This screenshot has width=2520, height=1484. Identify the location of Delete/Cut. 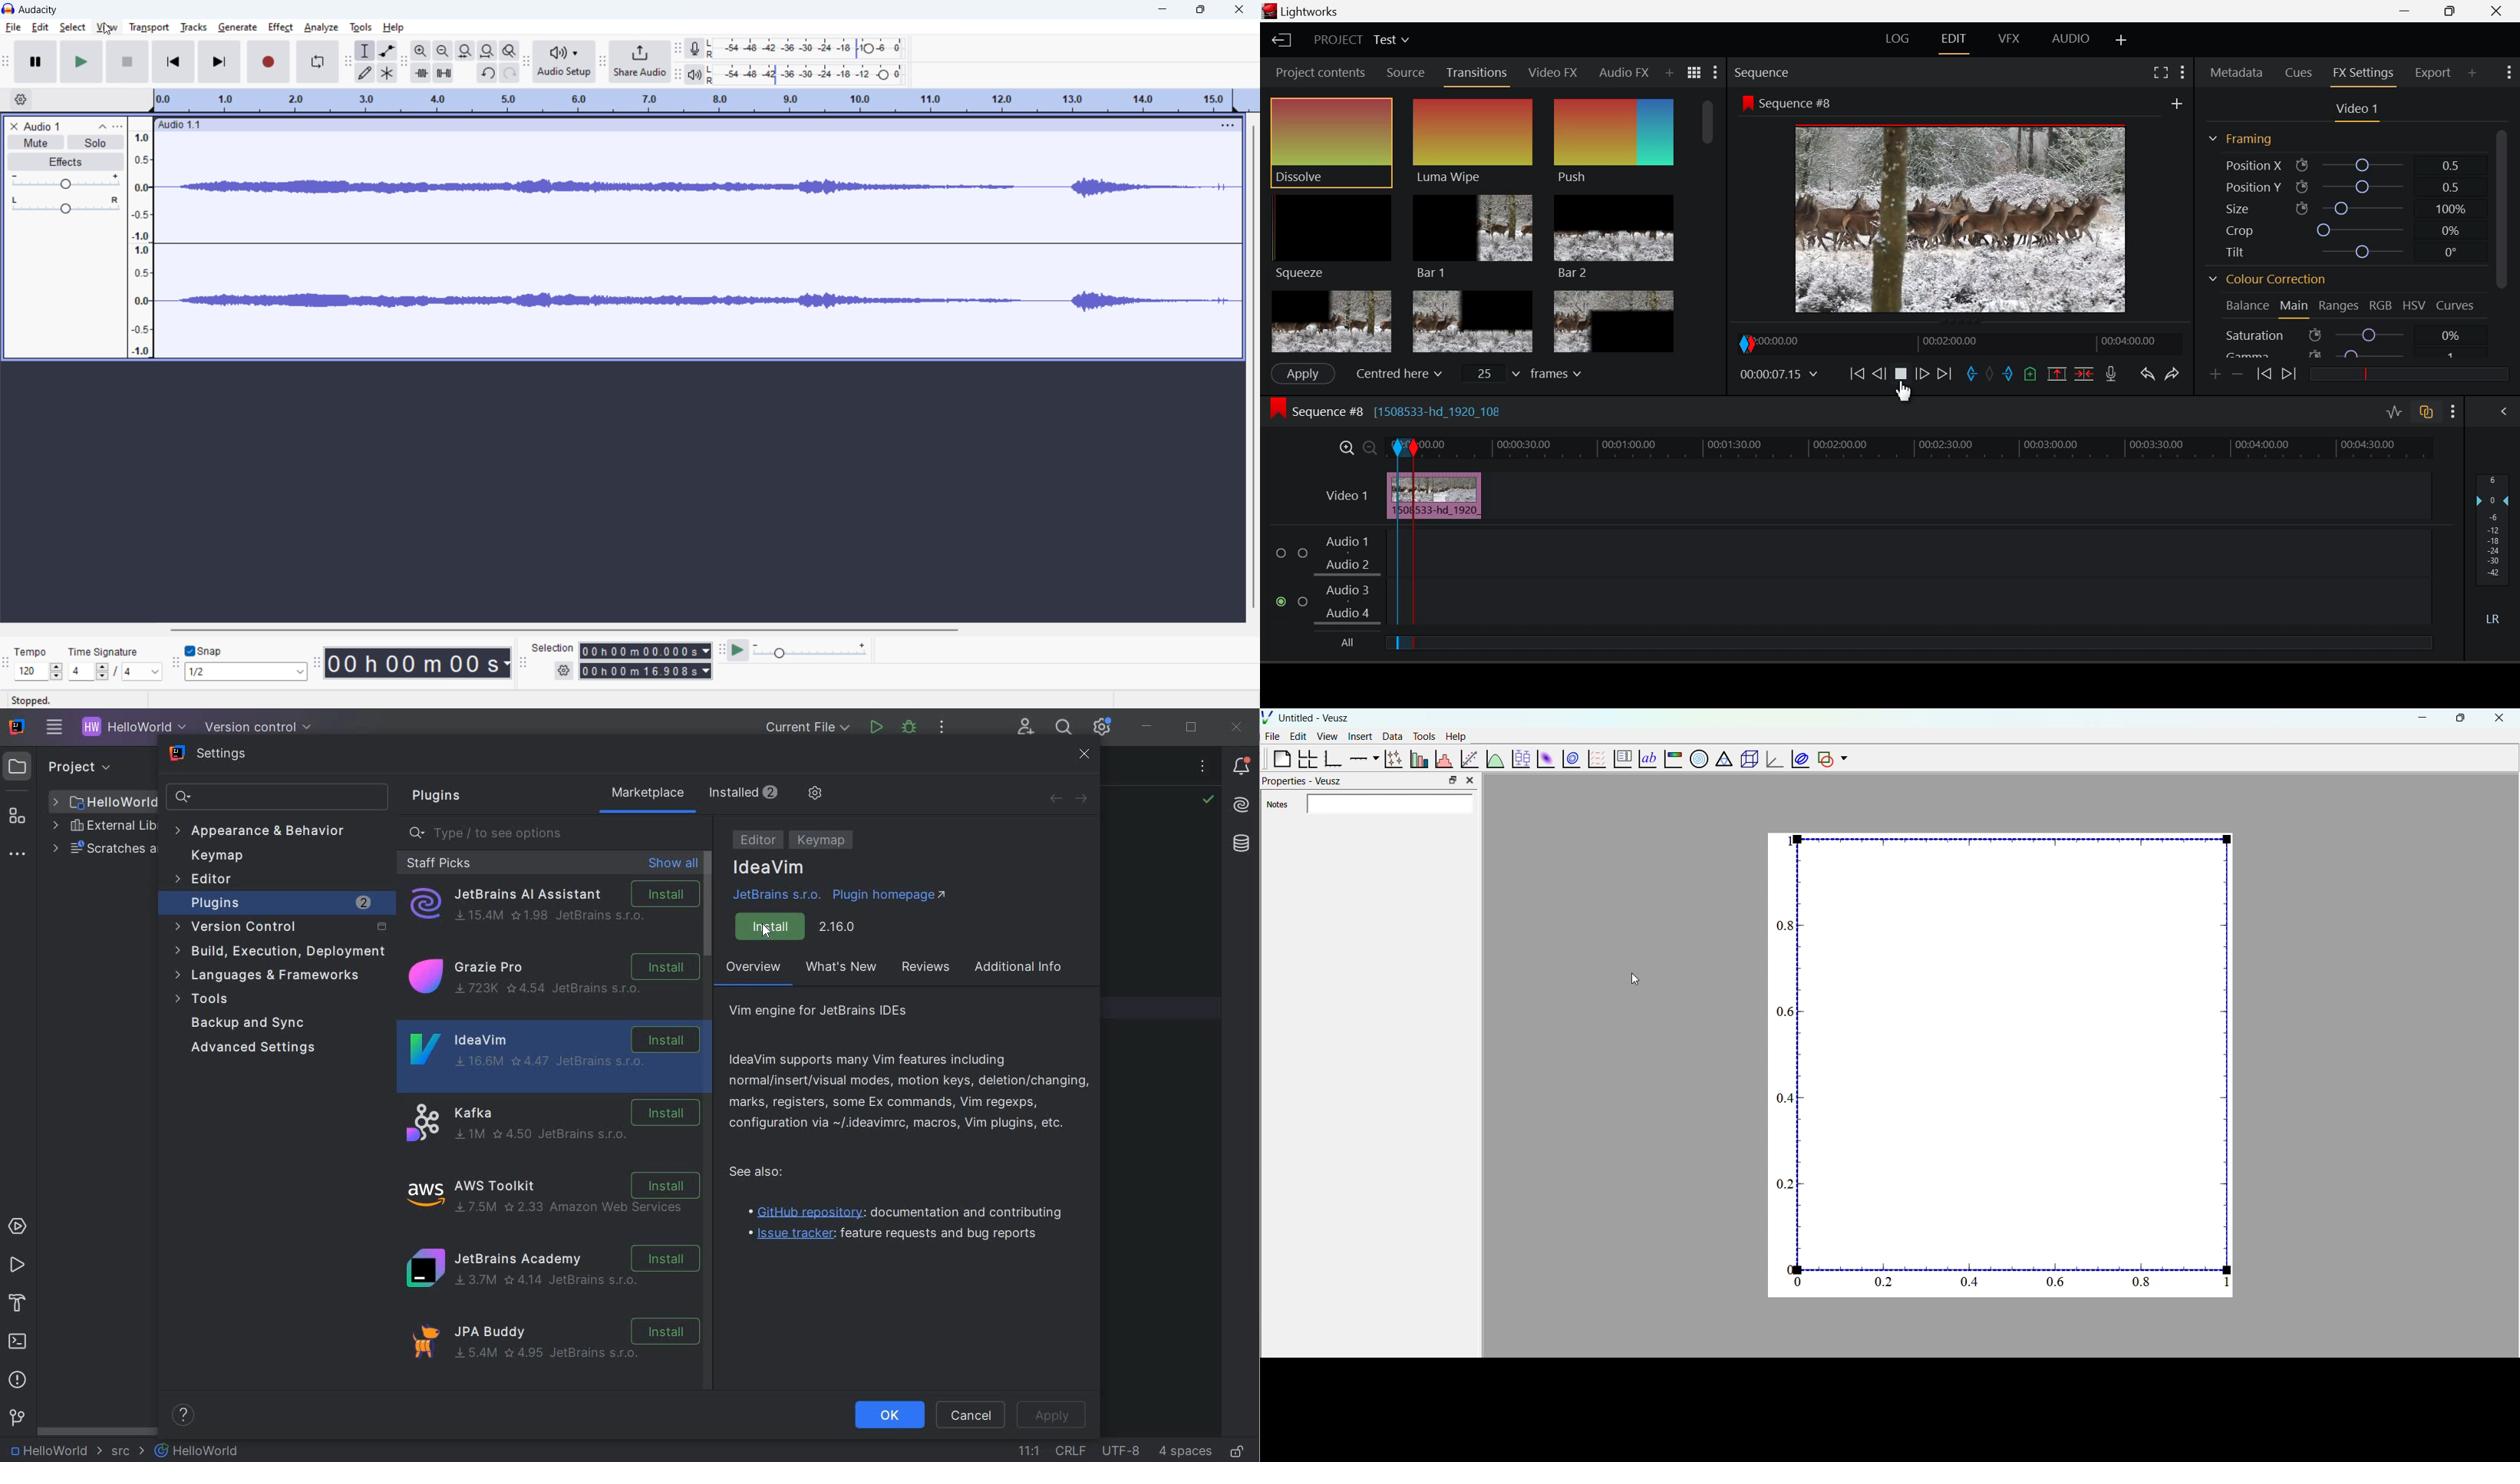
(2087, 373).